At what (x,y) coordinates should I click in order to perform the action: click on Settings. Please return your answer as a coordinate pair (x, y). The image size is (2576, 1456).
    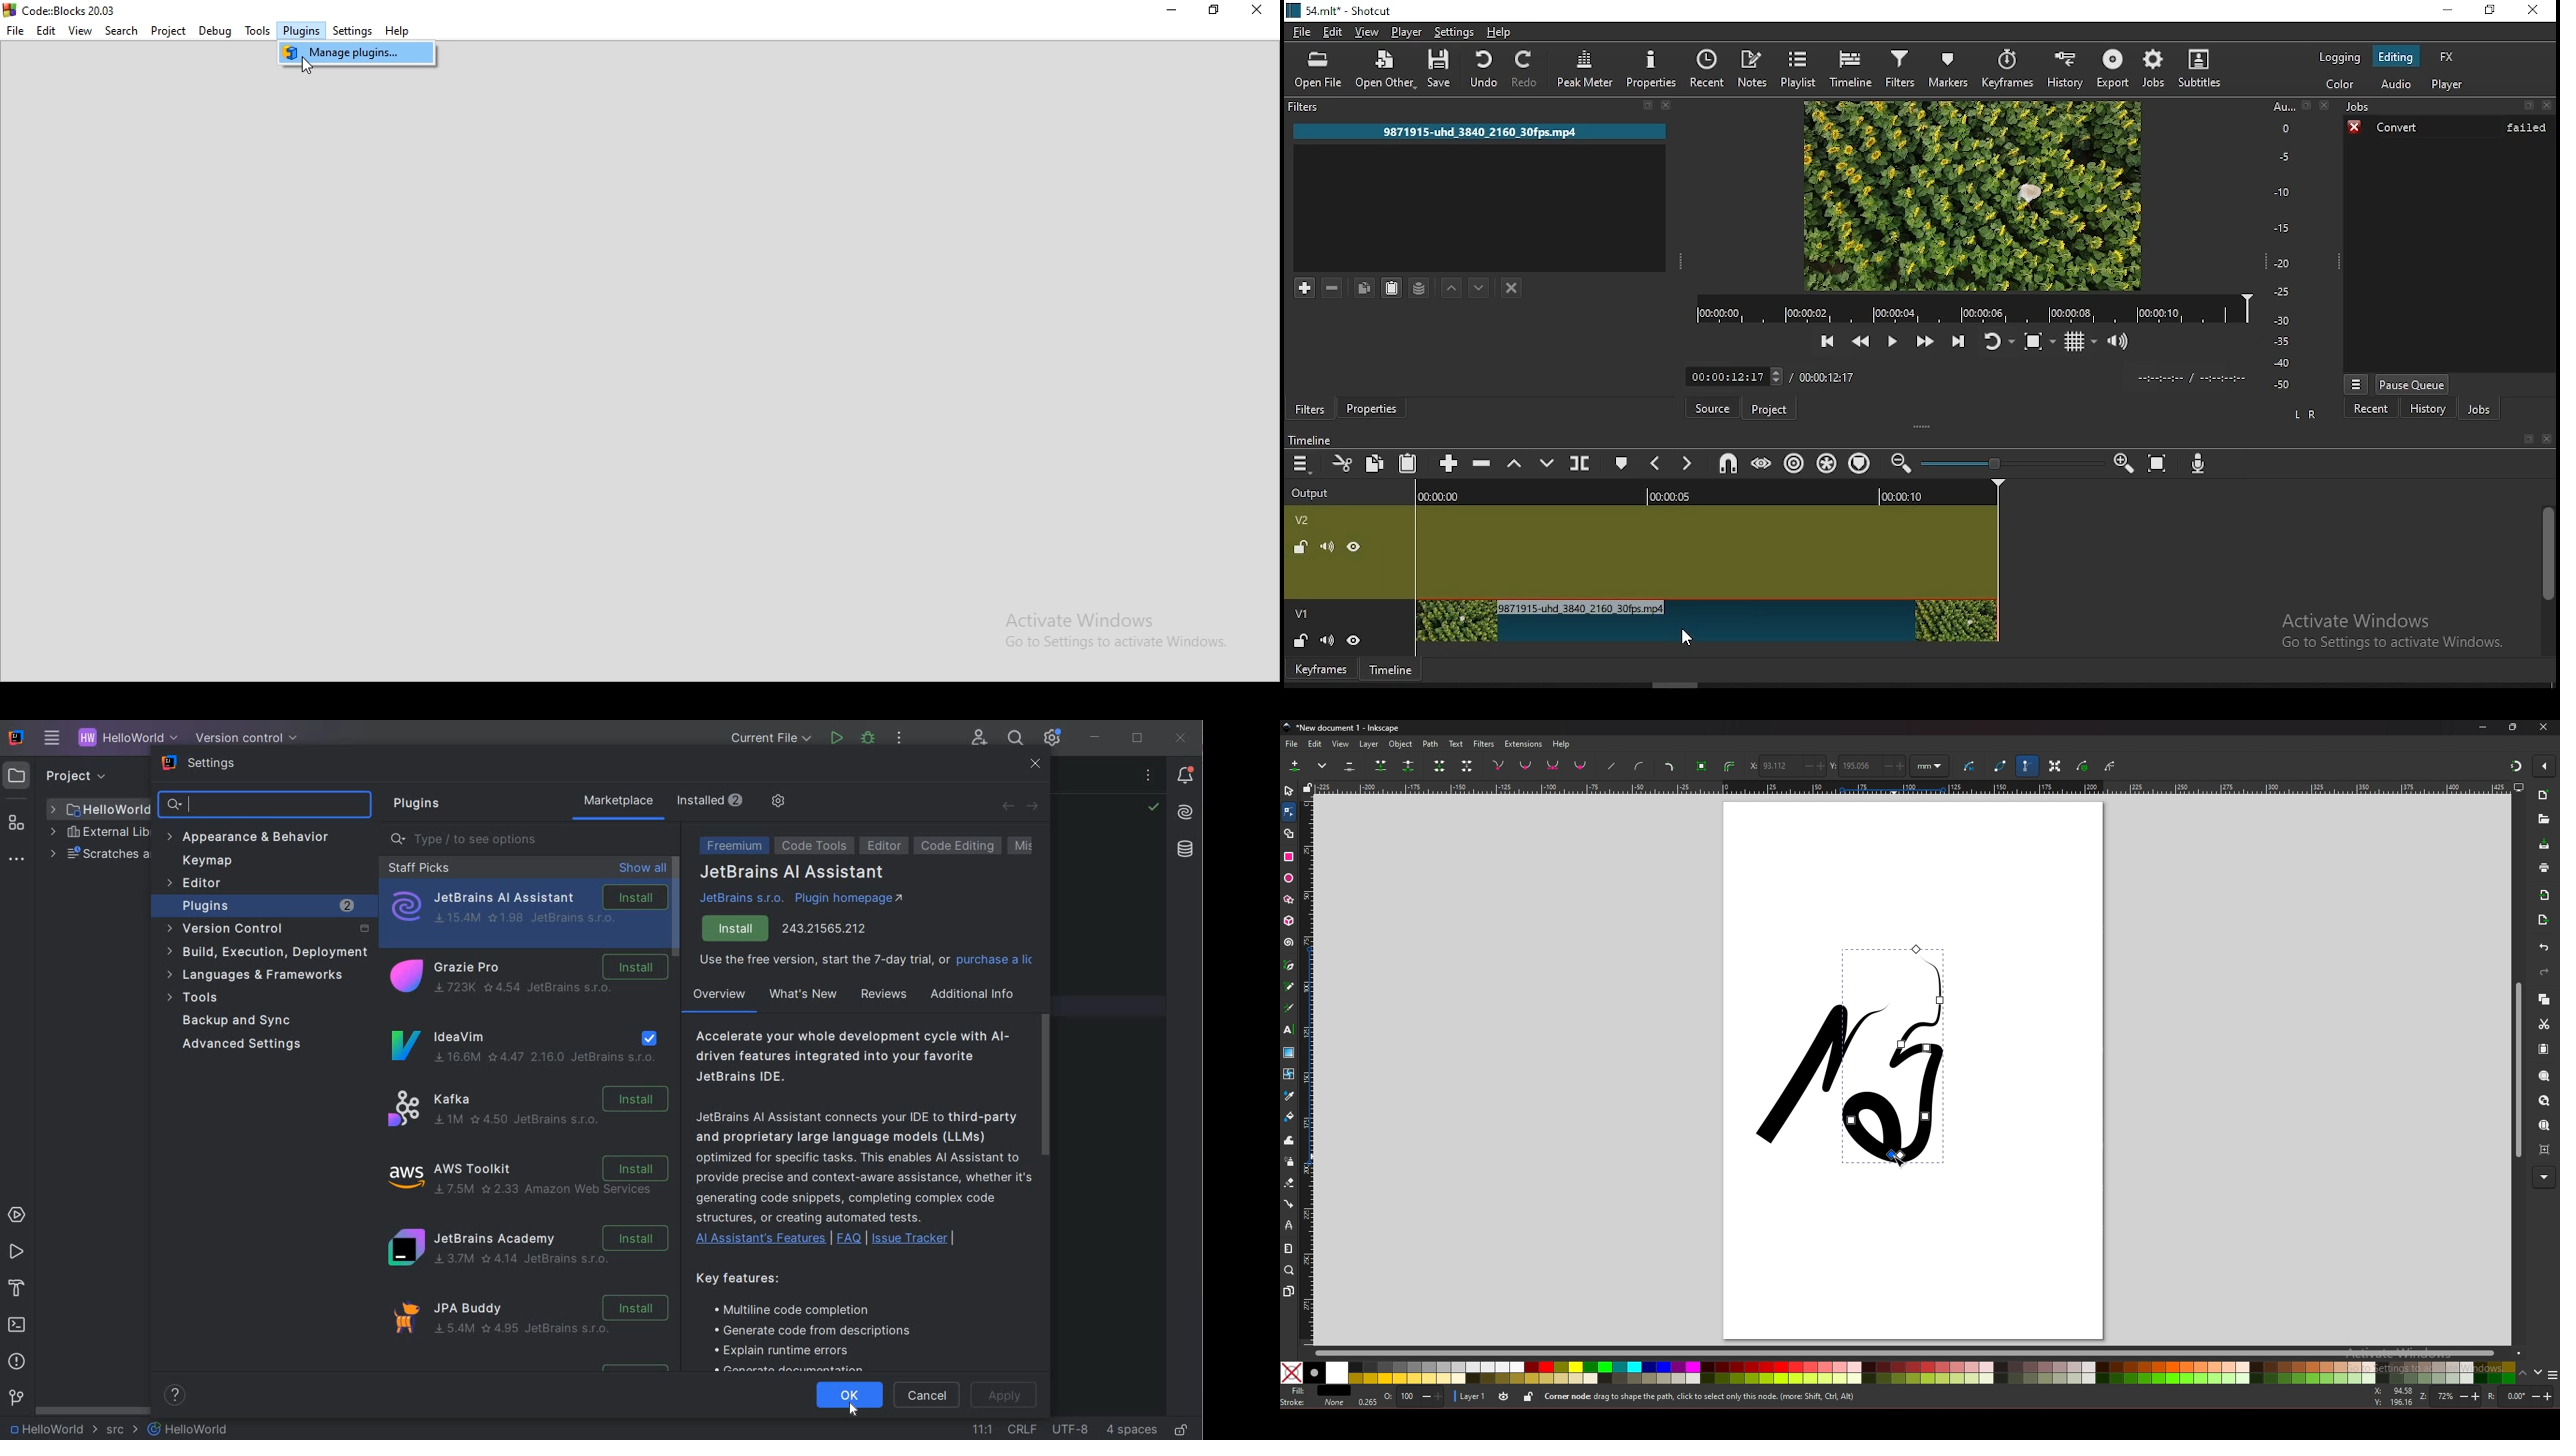
    Looking at the image, I should click on (353, 32).